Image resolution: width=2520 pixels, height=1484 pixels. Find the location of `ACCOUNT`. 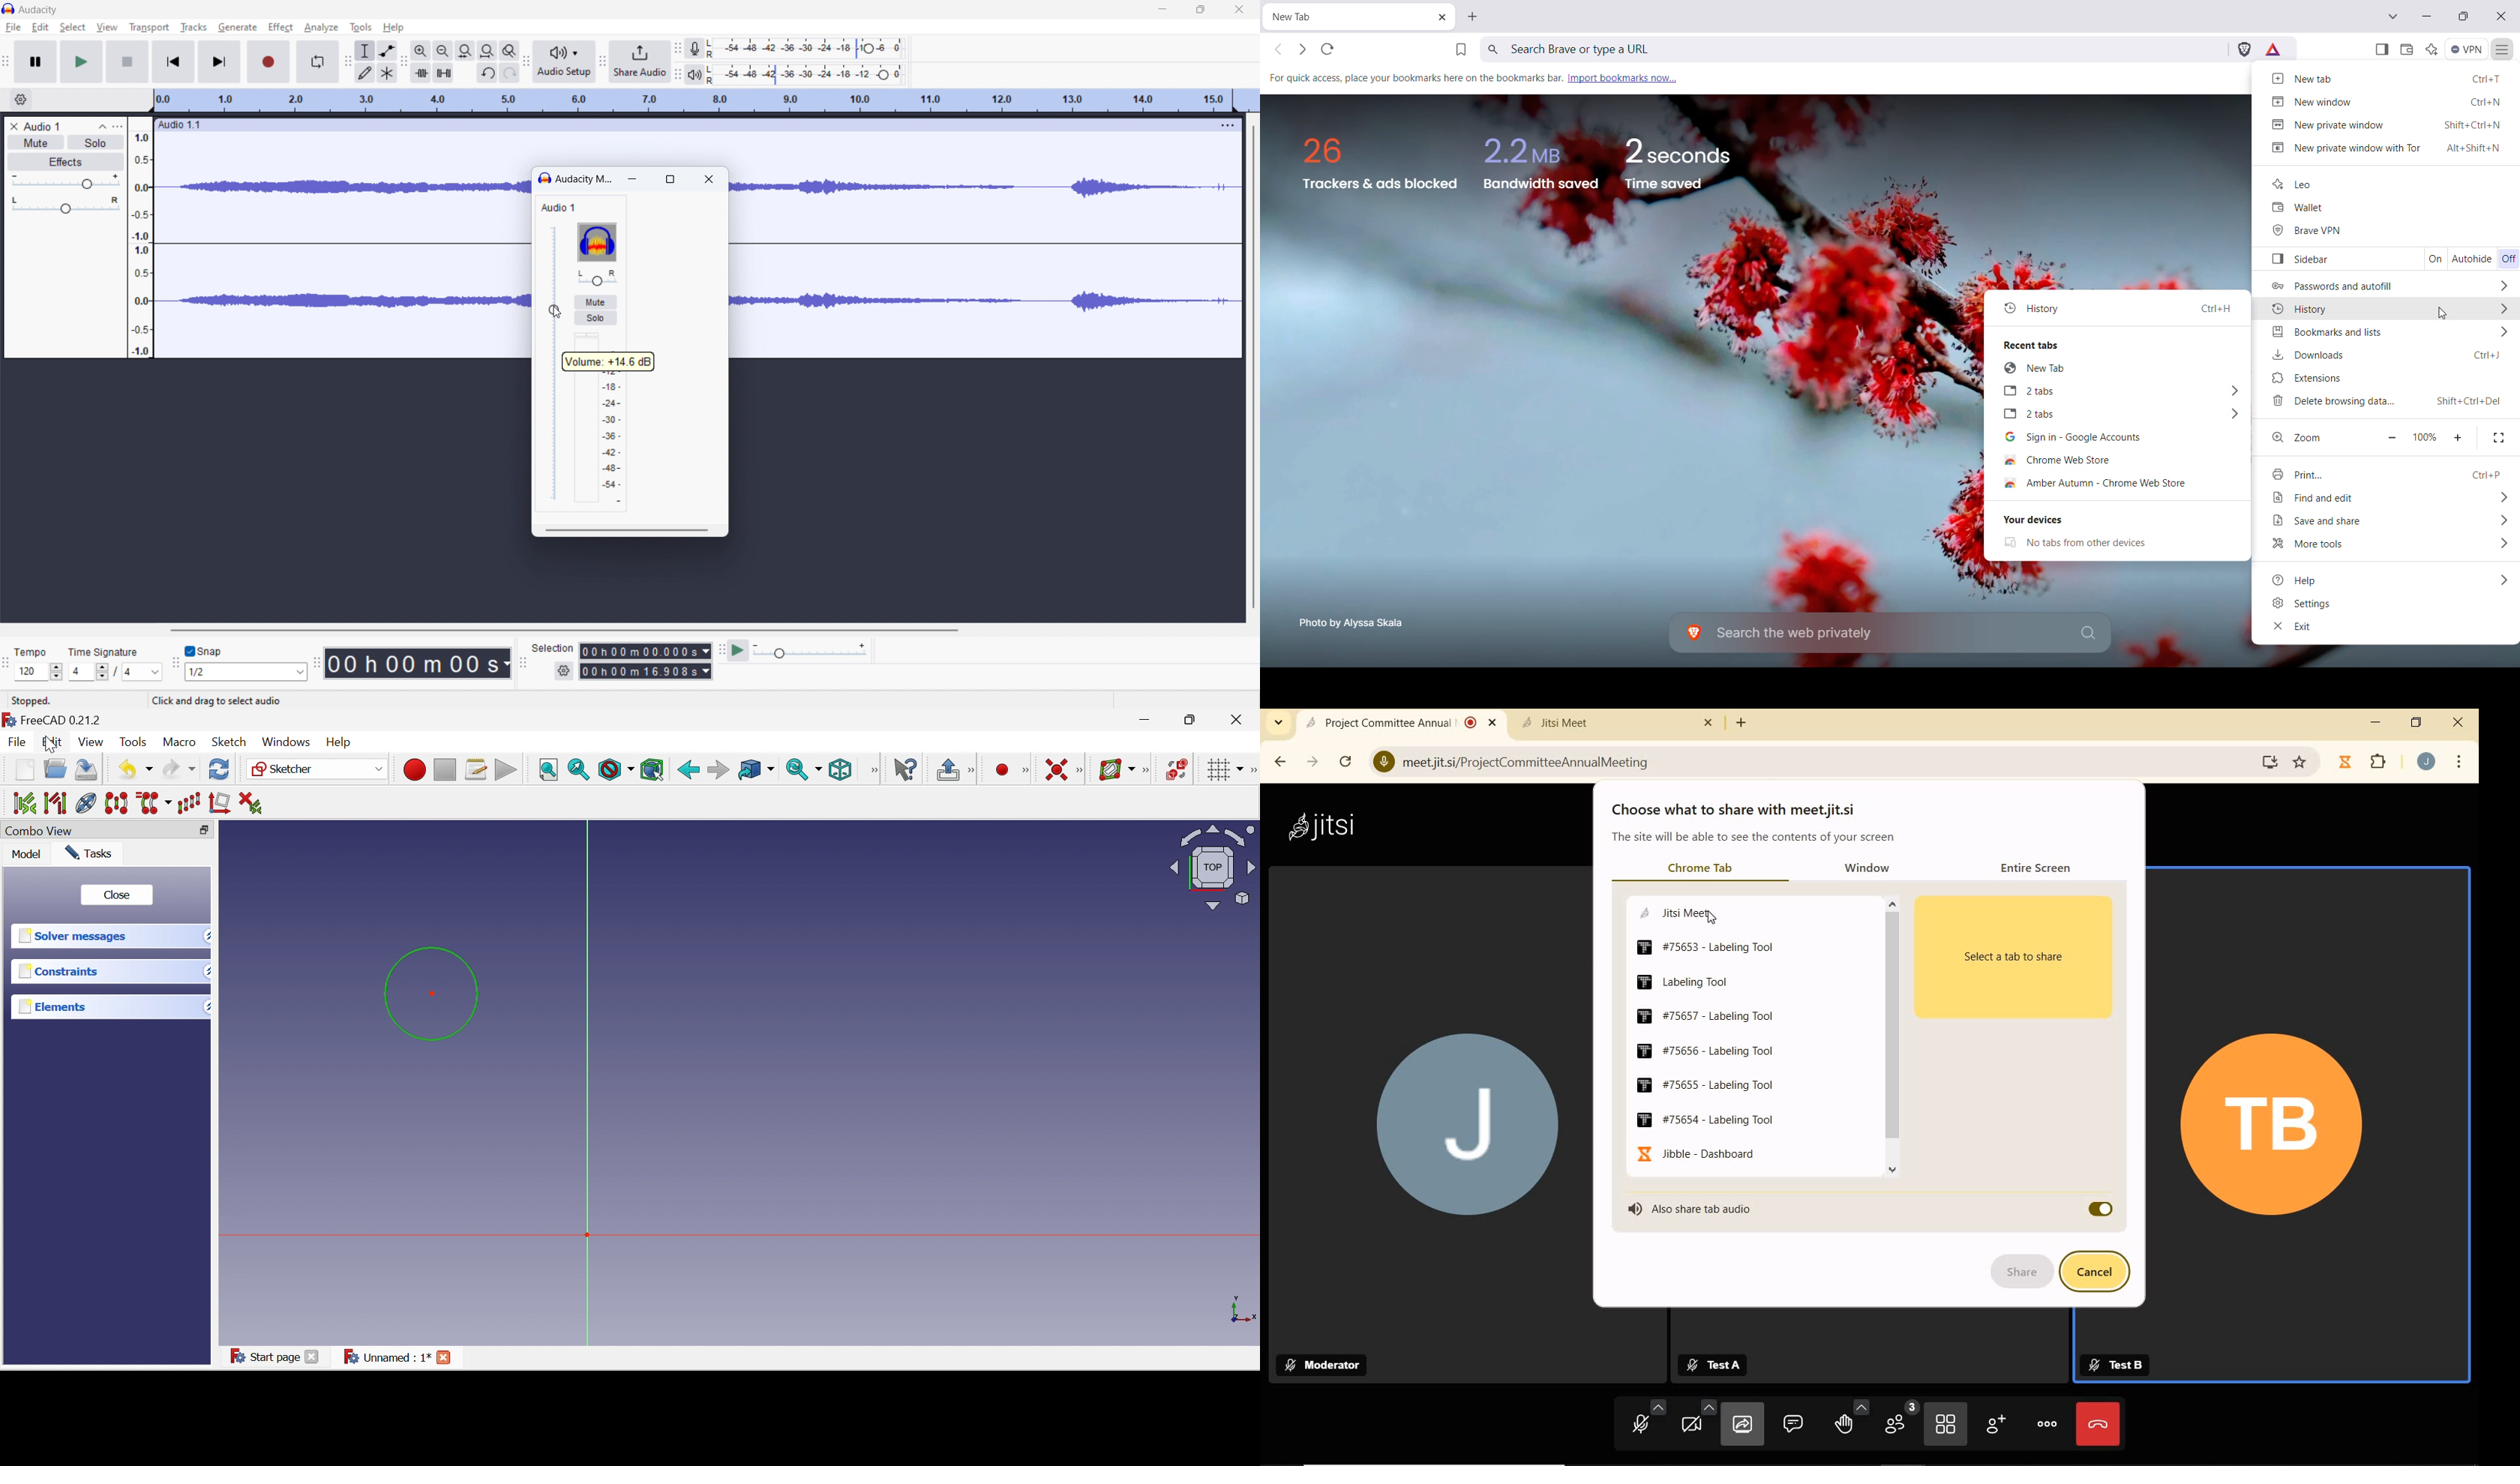

ACCOUNT is located at coordinates (2427, 762).